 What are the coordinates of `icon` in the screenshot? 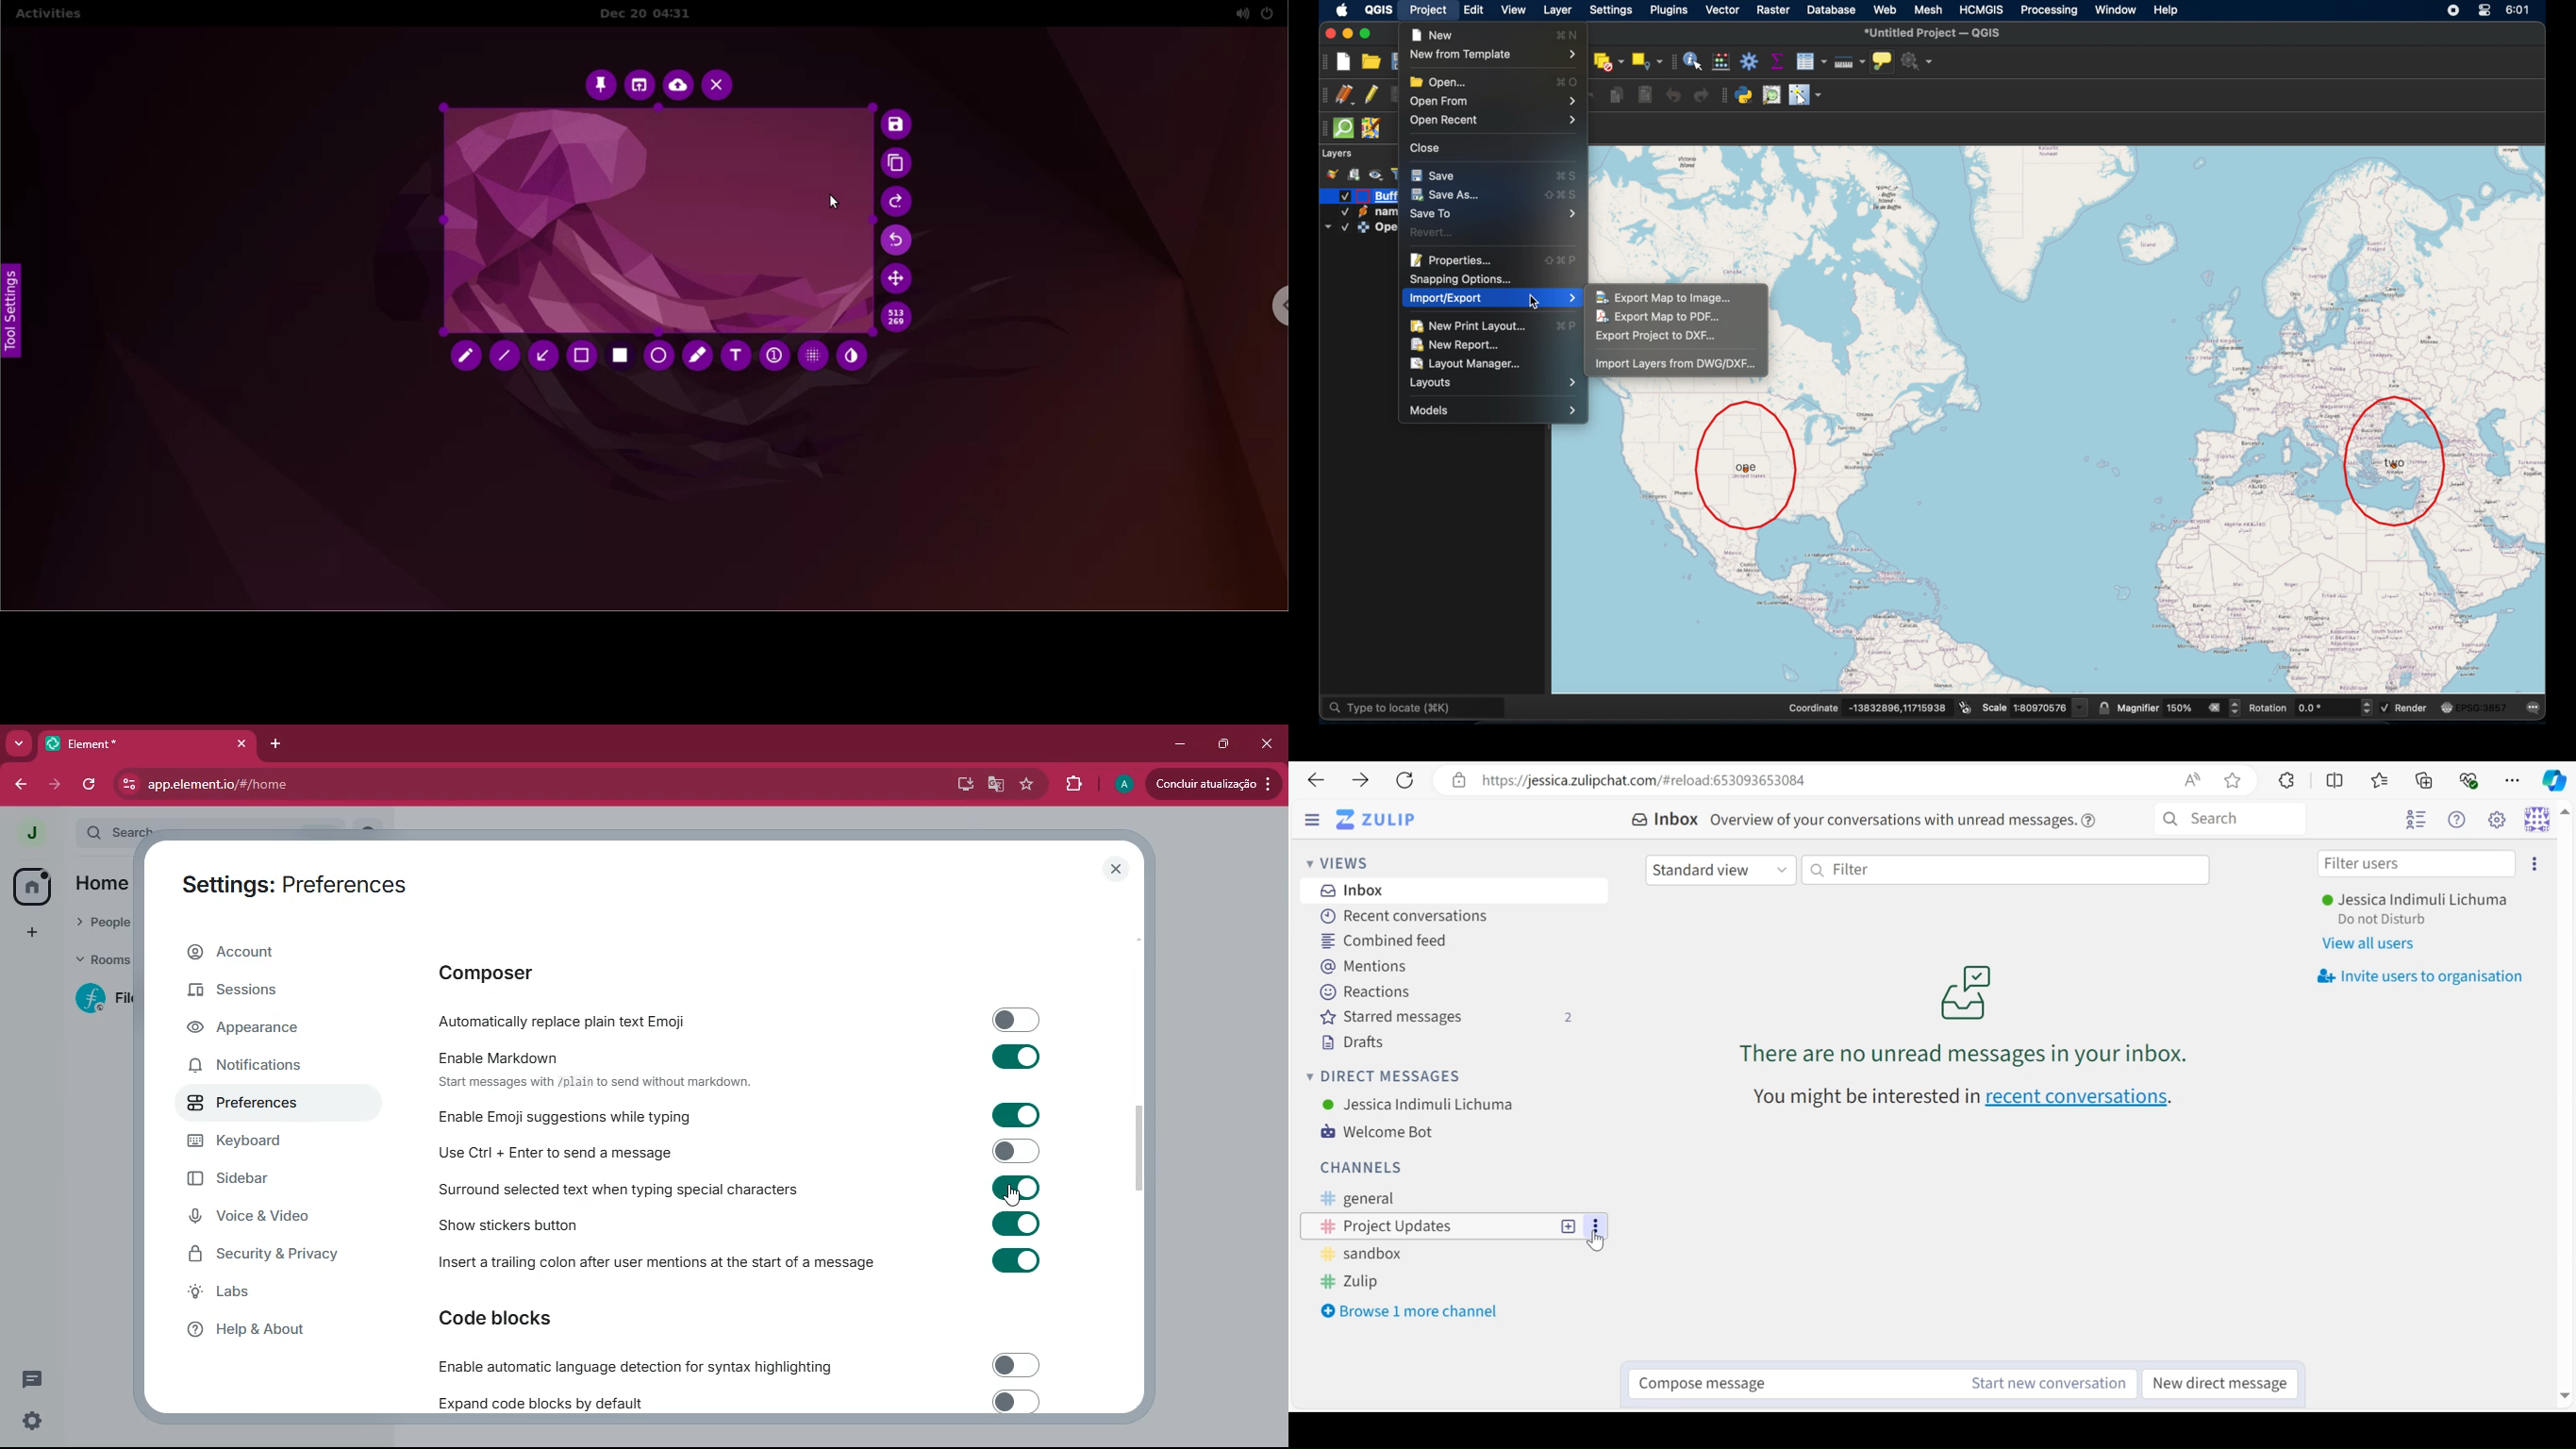 It's located at (1362, 212).